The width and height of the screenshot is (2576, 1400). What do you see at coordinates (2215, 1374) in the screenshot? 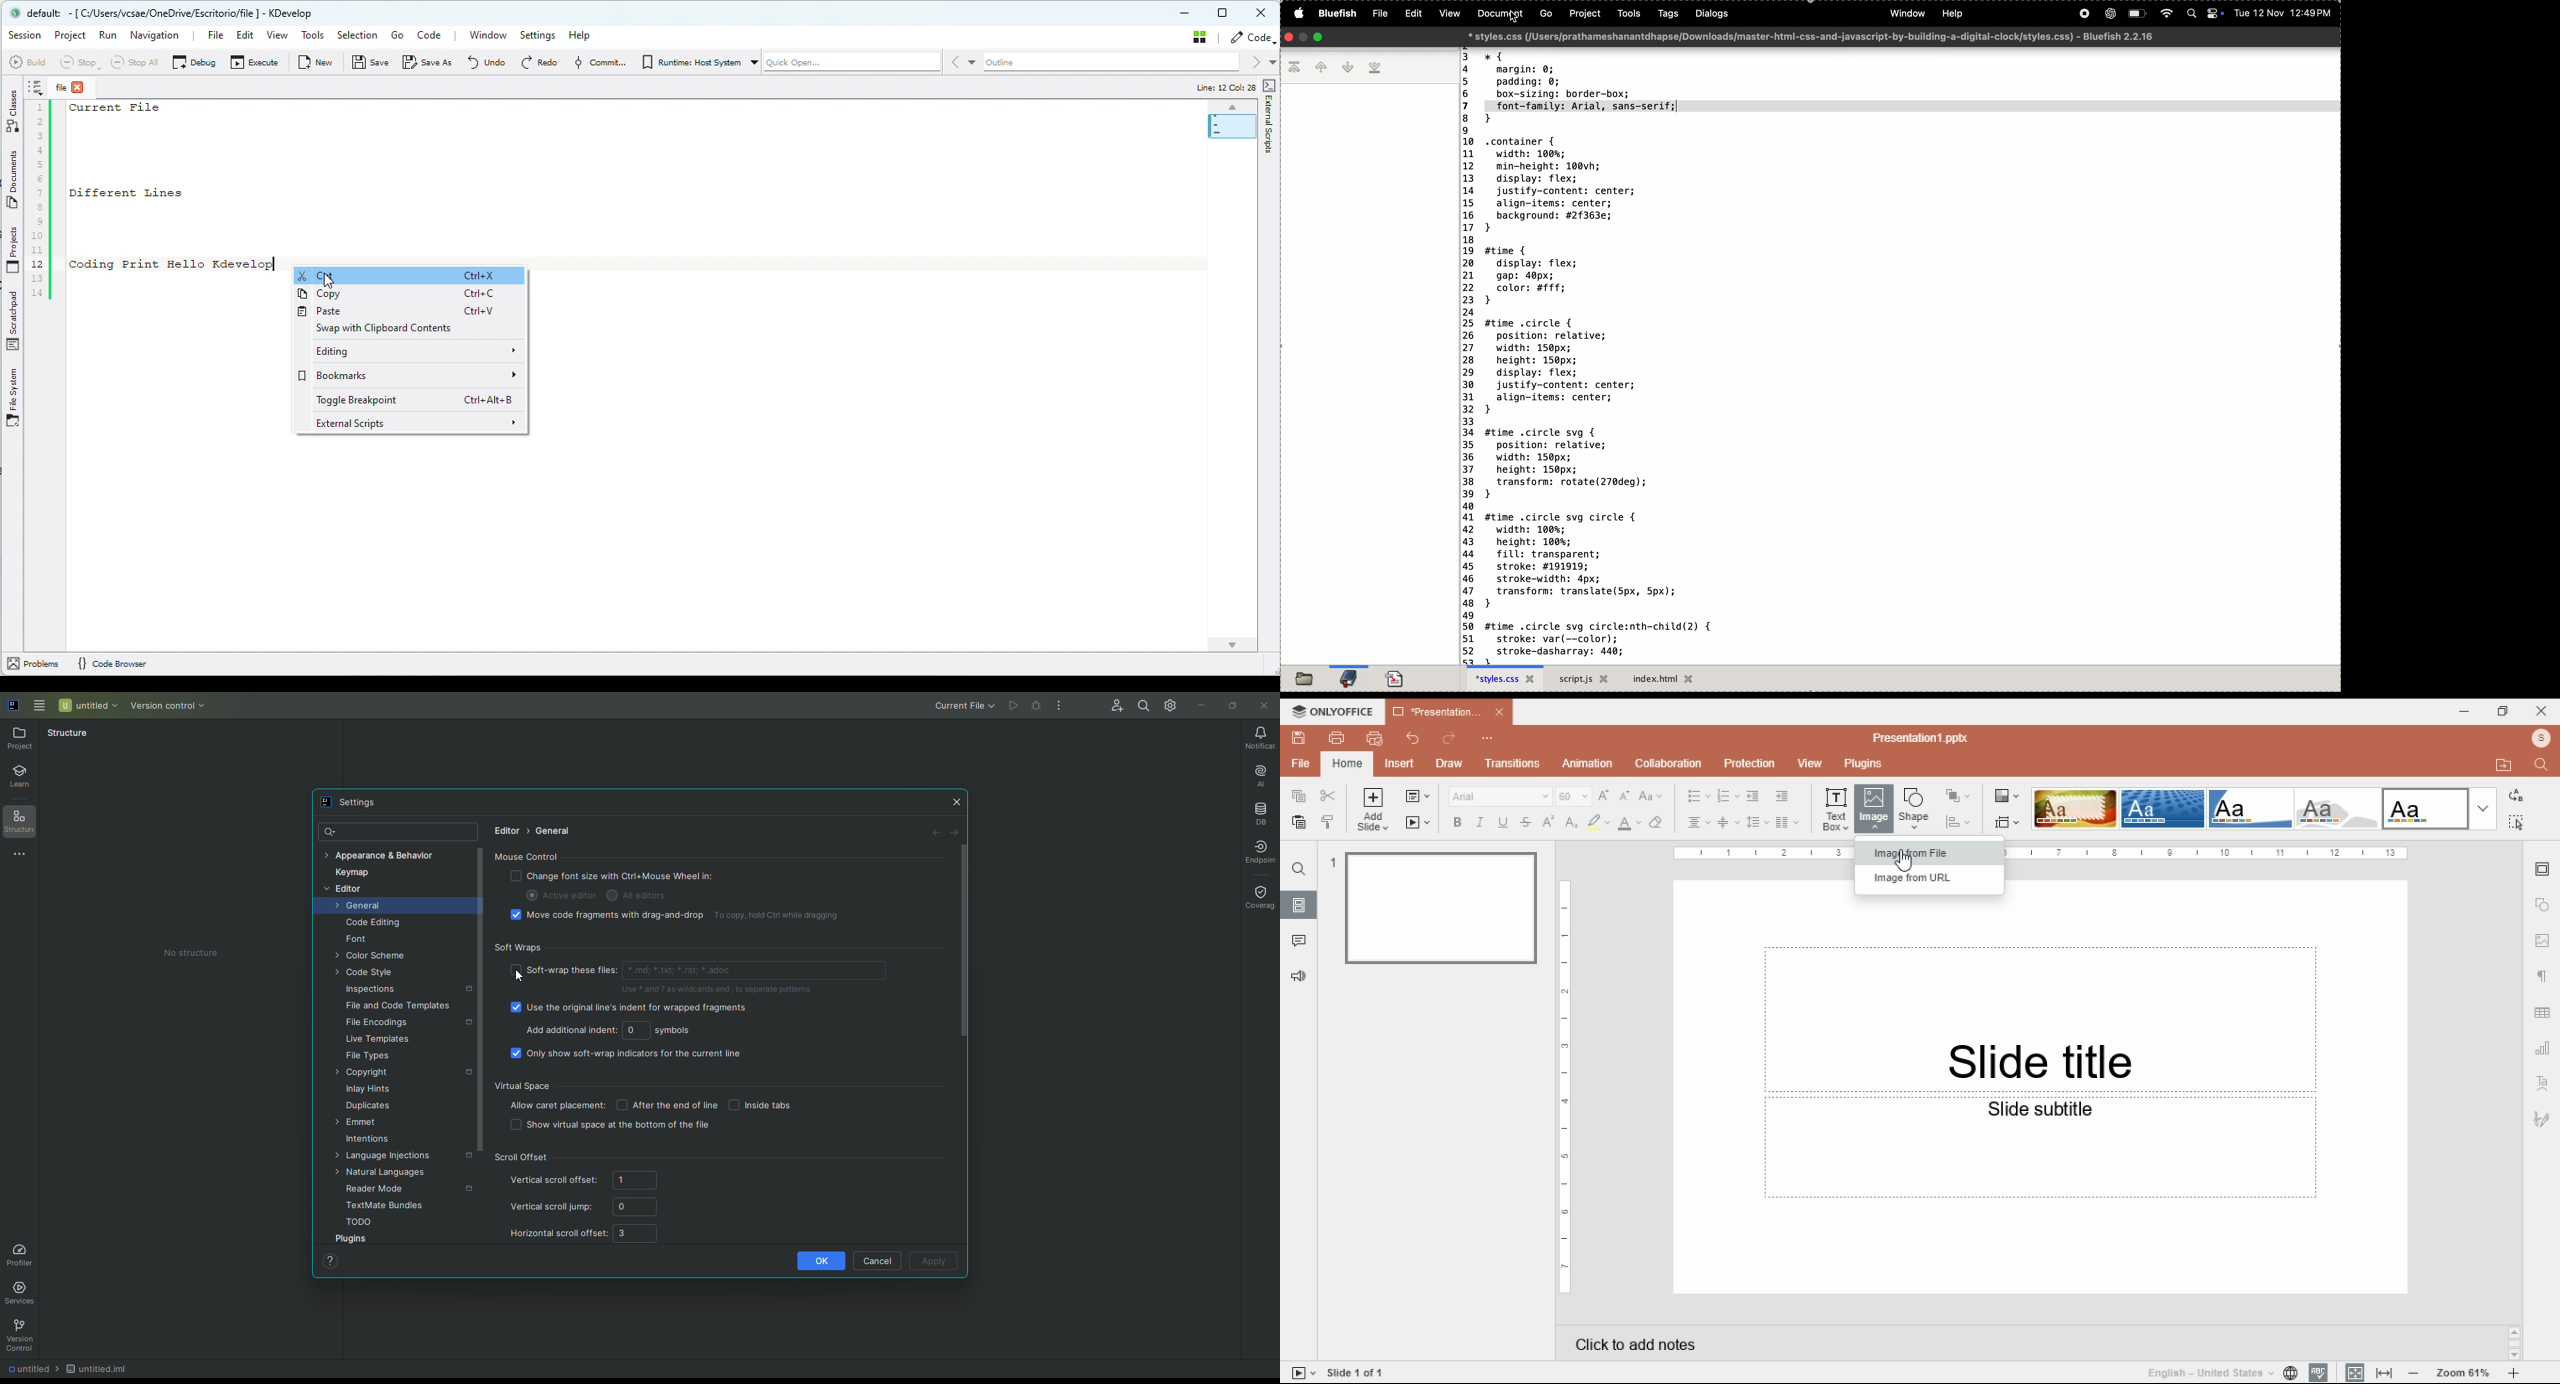
I see `language` at bounding box center [2215, 1374].